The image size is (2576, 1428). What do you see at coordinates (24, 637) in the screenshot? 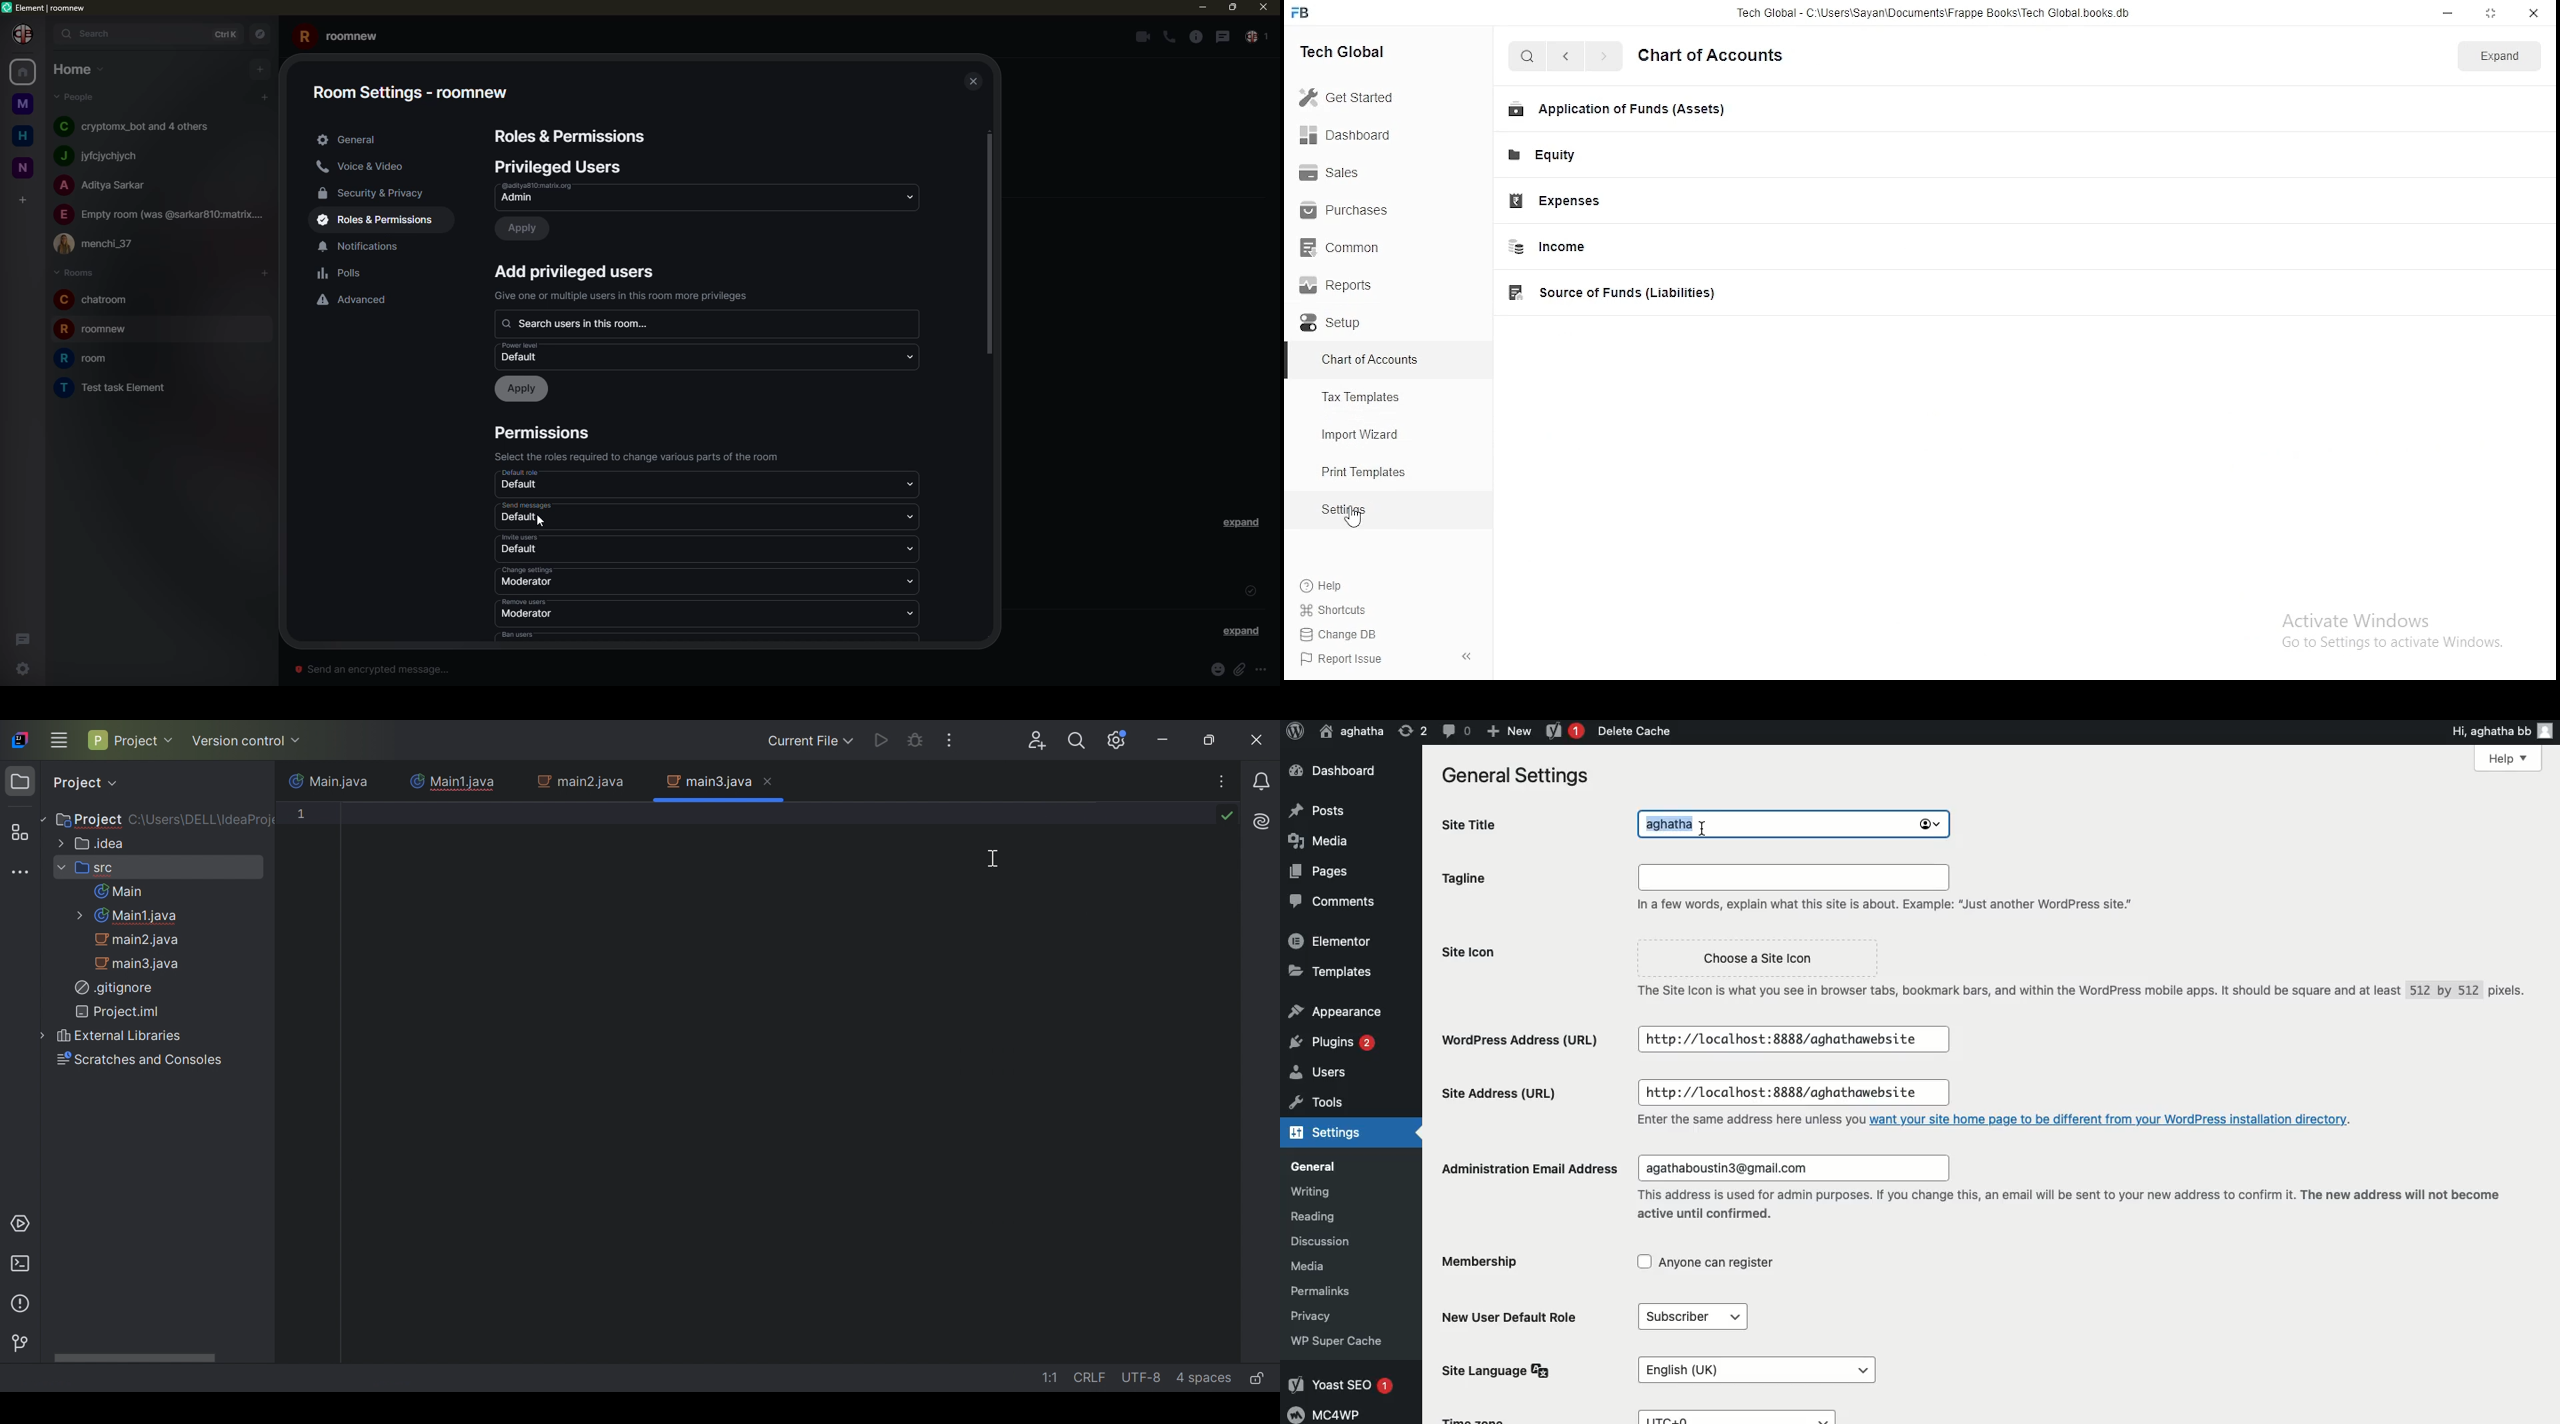
I see `threads` at bounding box center [24, 637].